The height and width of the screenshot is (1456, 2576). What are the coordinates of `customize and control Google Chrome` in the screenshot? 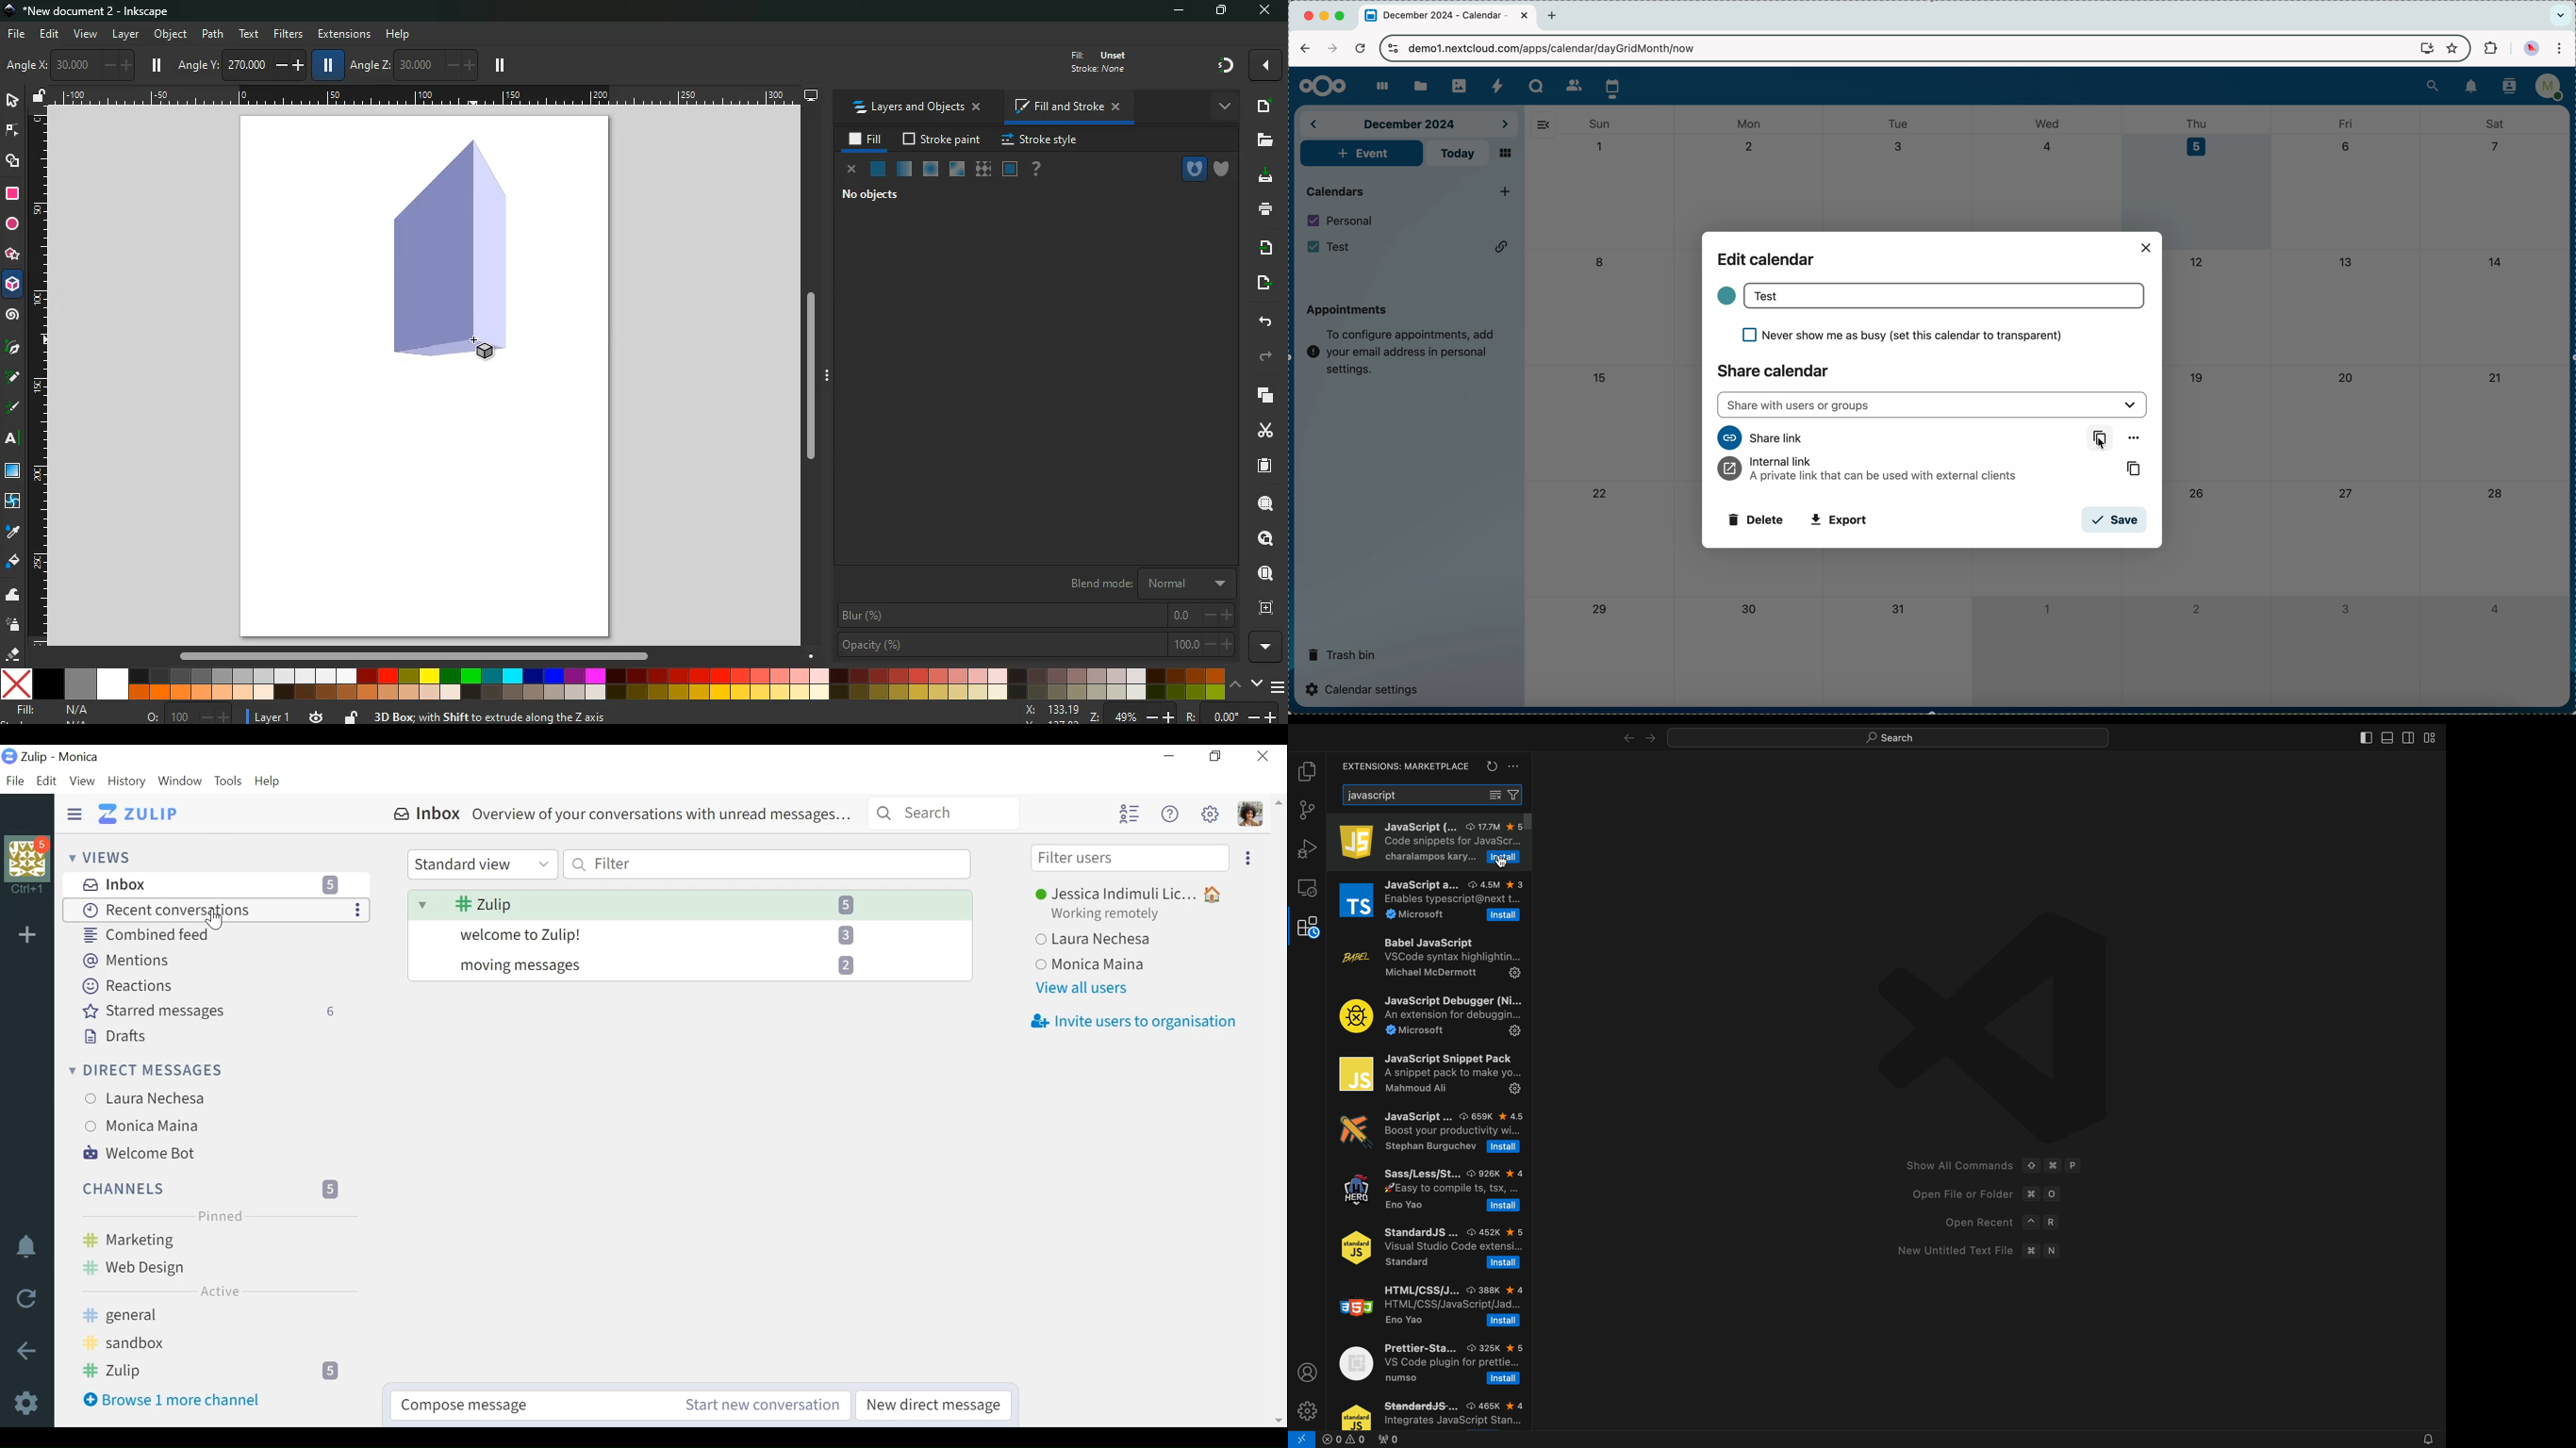 It's located at (2563, 49).